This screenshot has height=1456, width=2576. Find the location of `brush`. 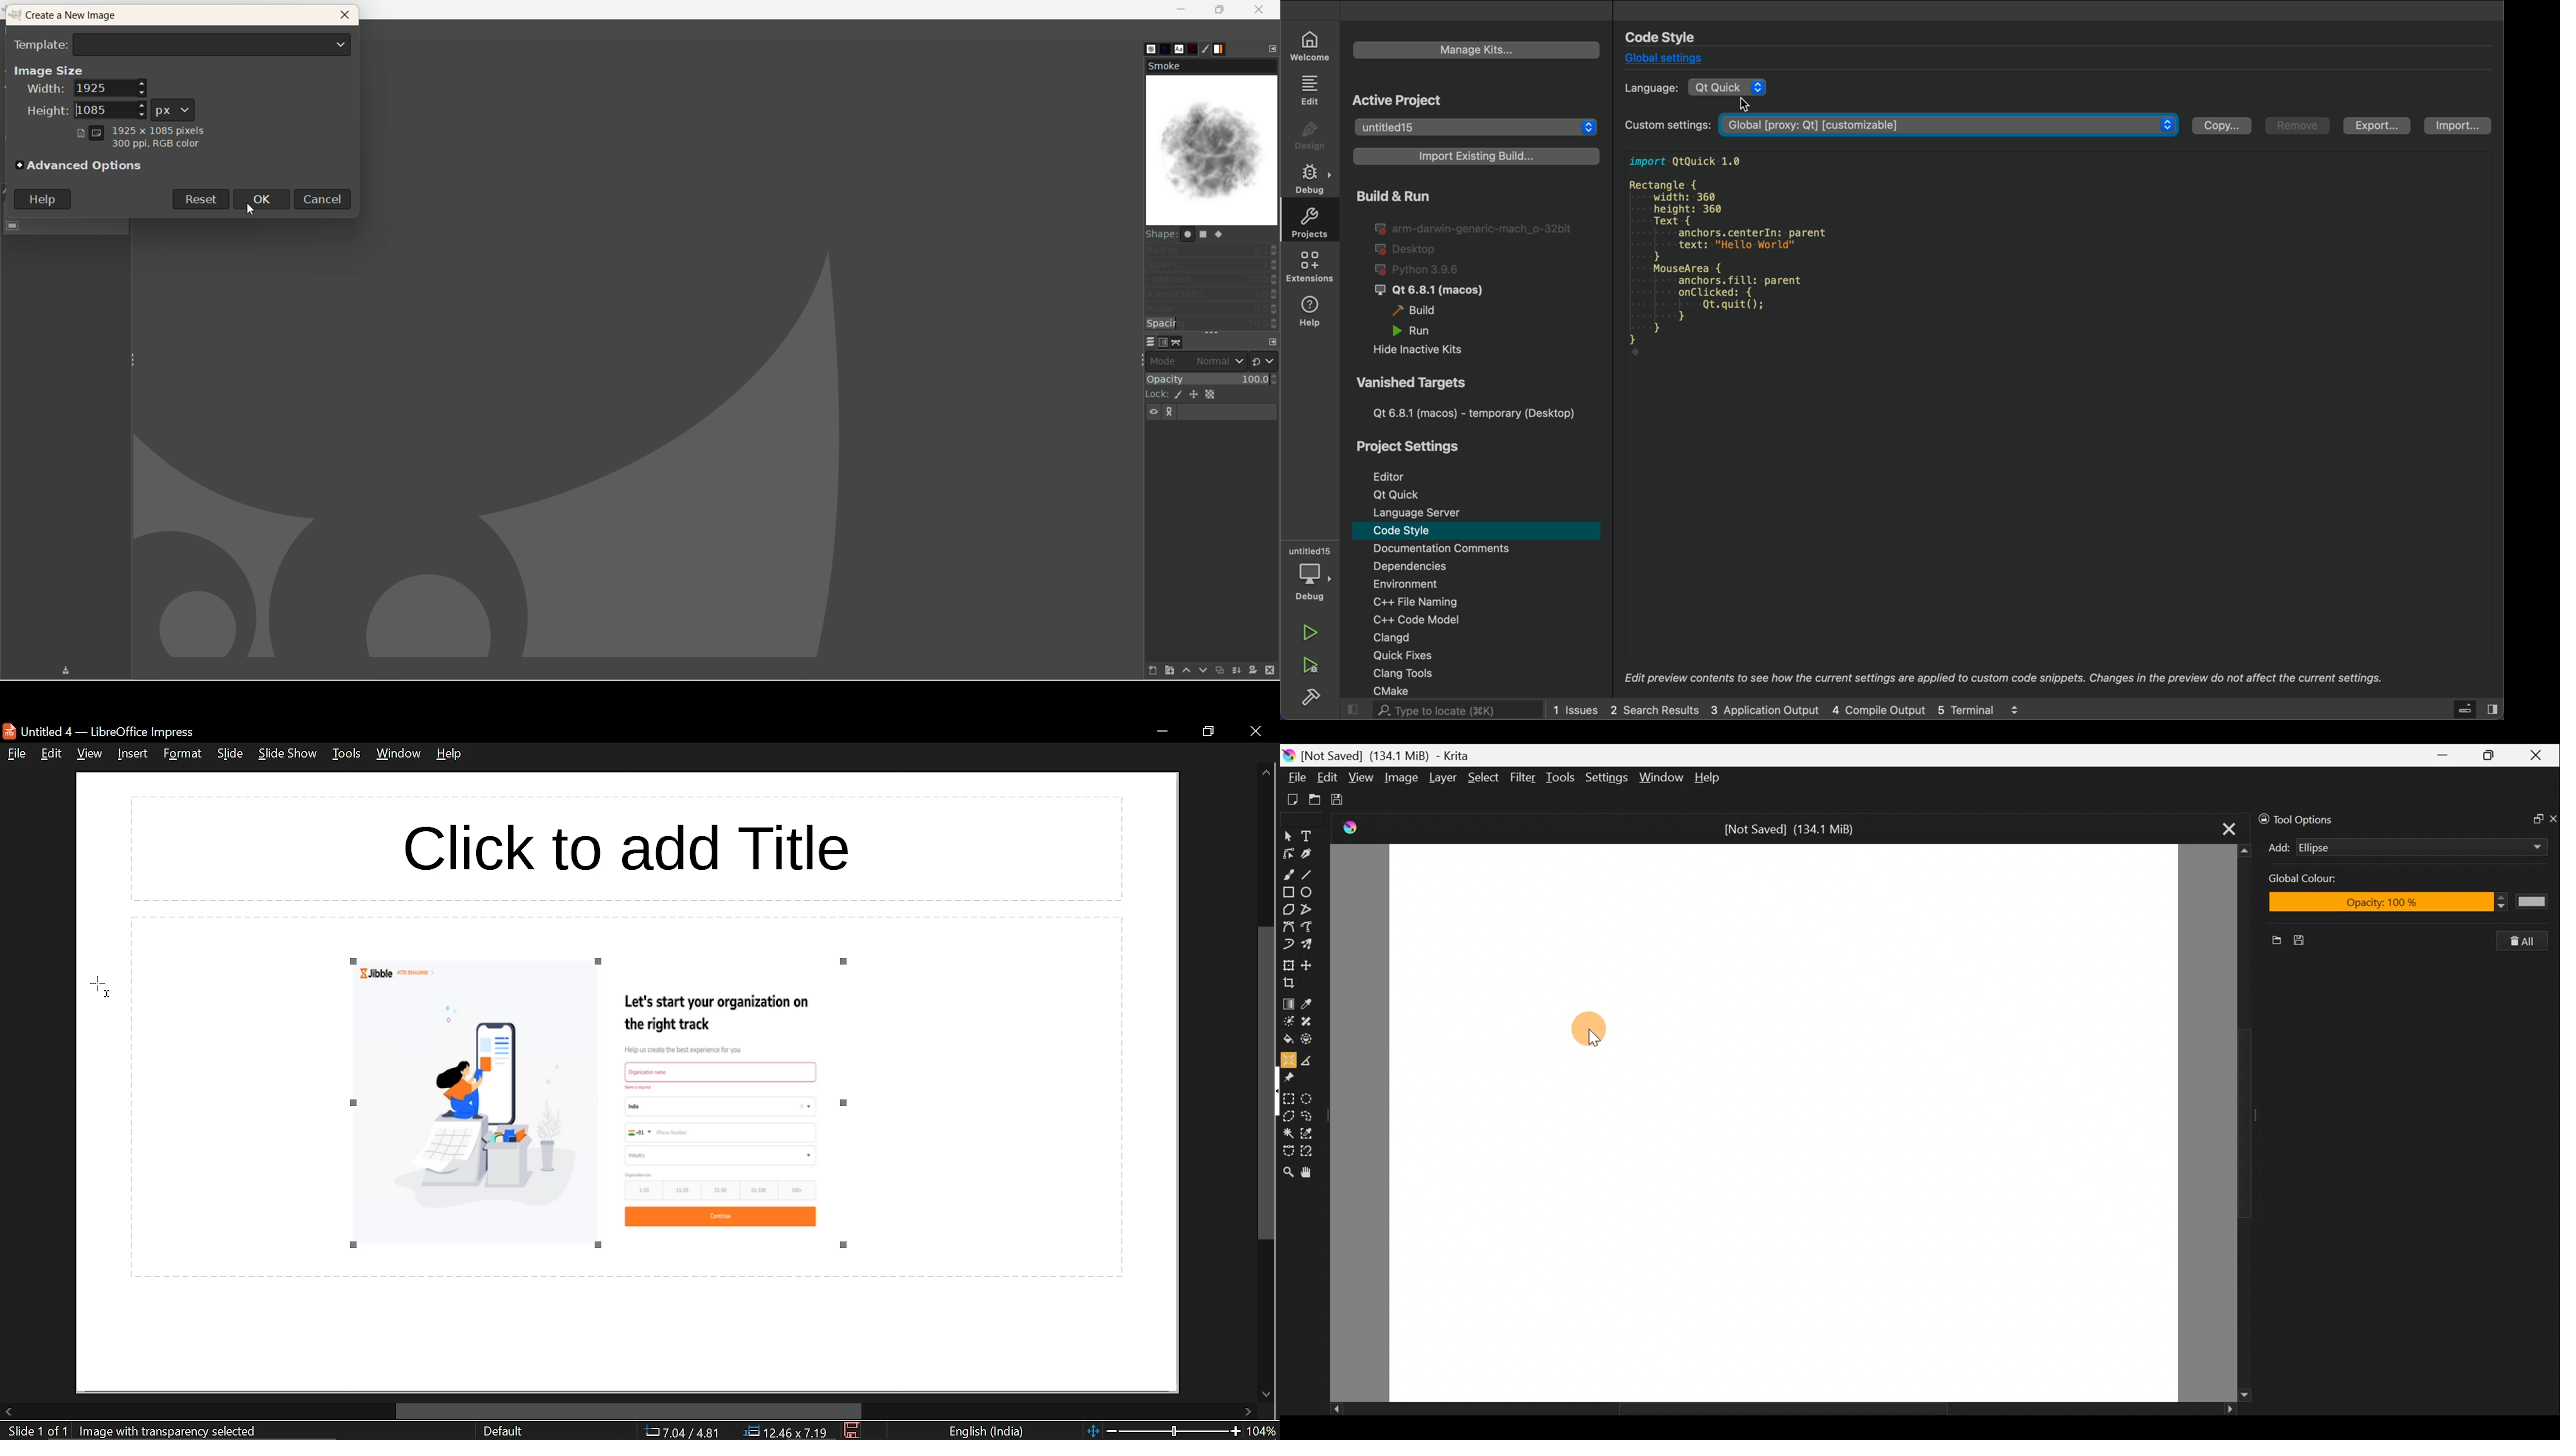

brush is located at coordinates (1141, 46).